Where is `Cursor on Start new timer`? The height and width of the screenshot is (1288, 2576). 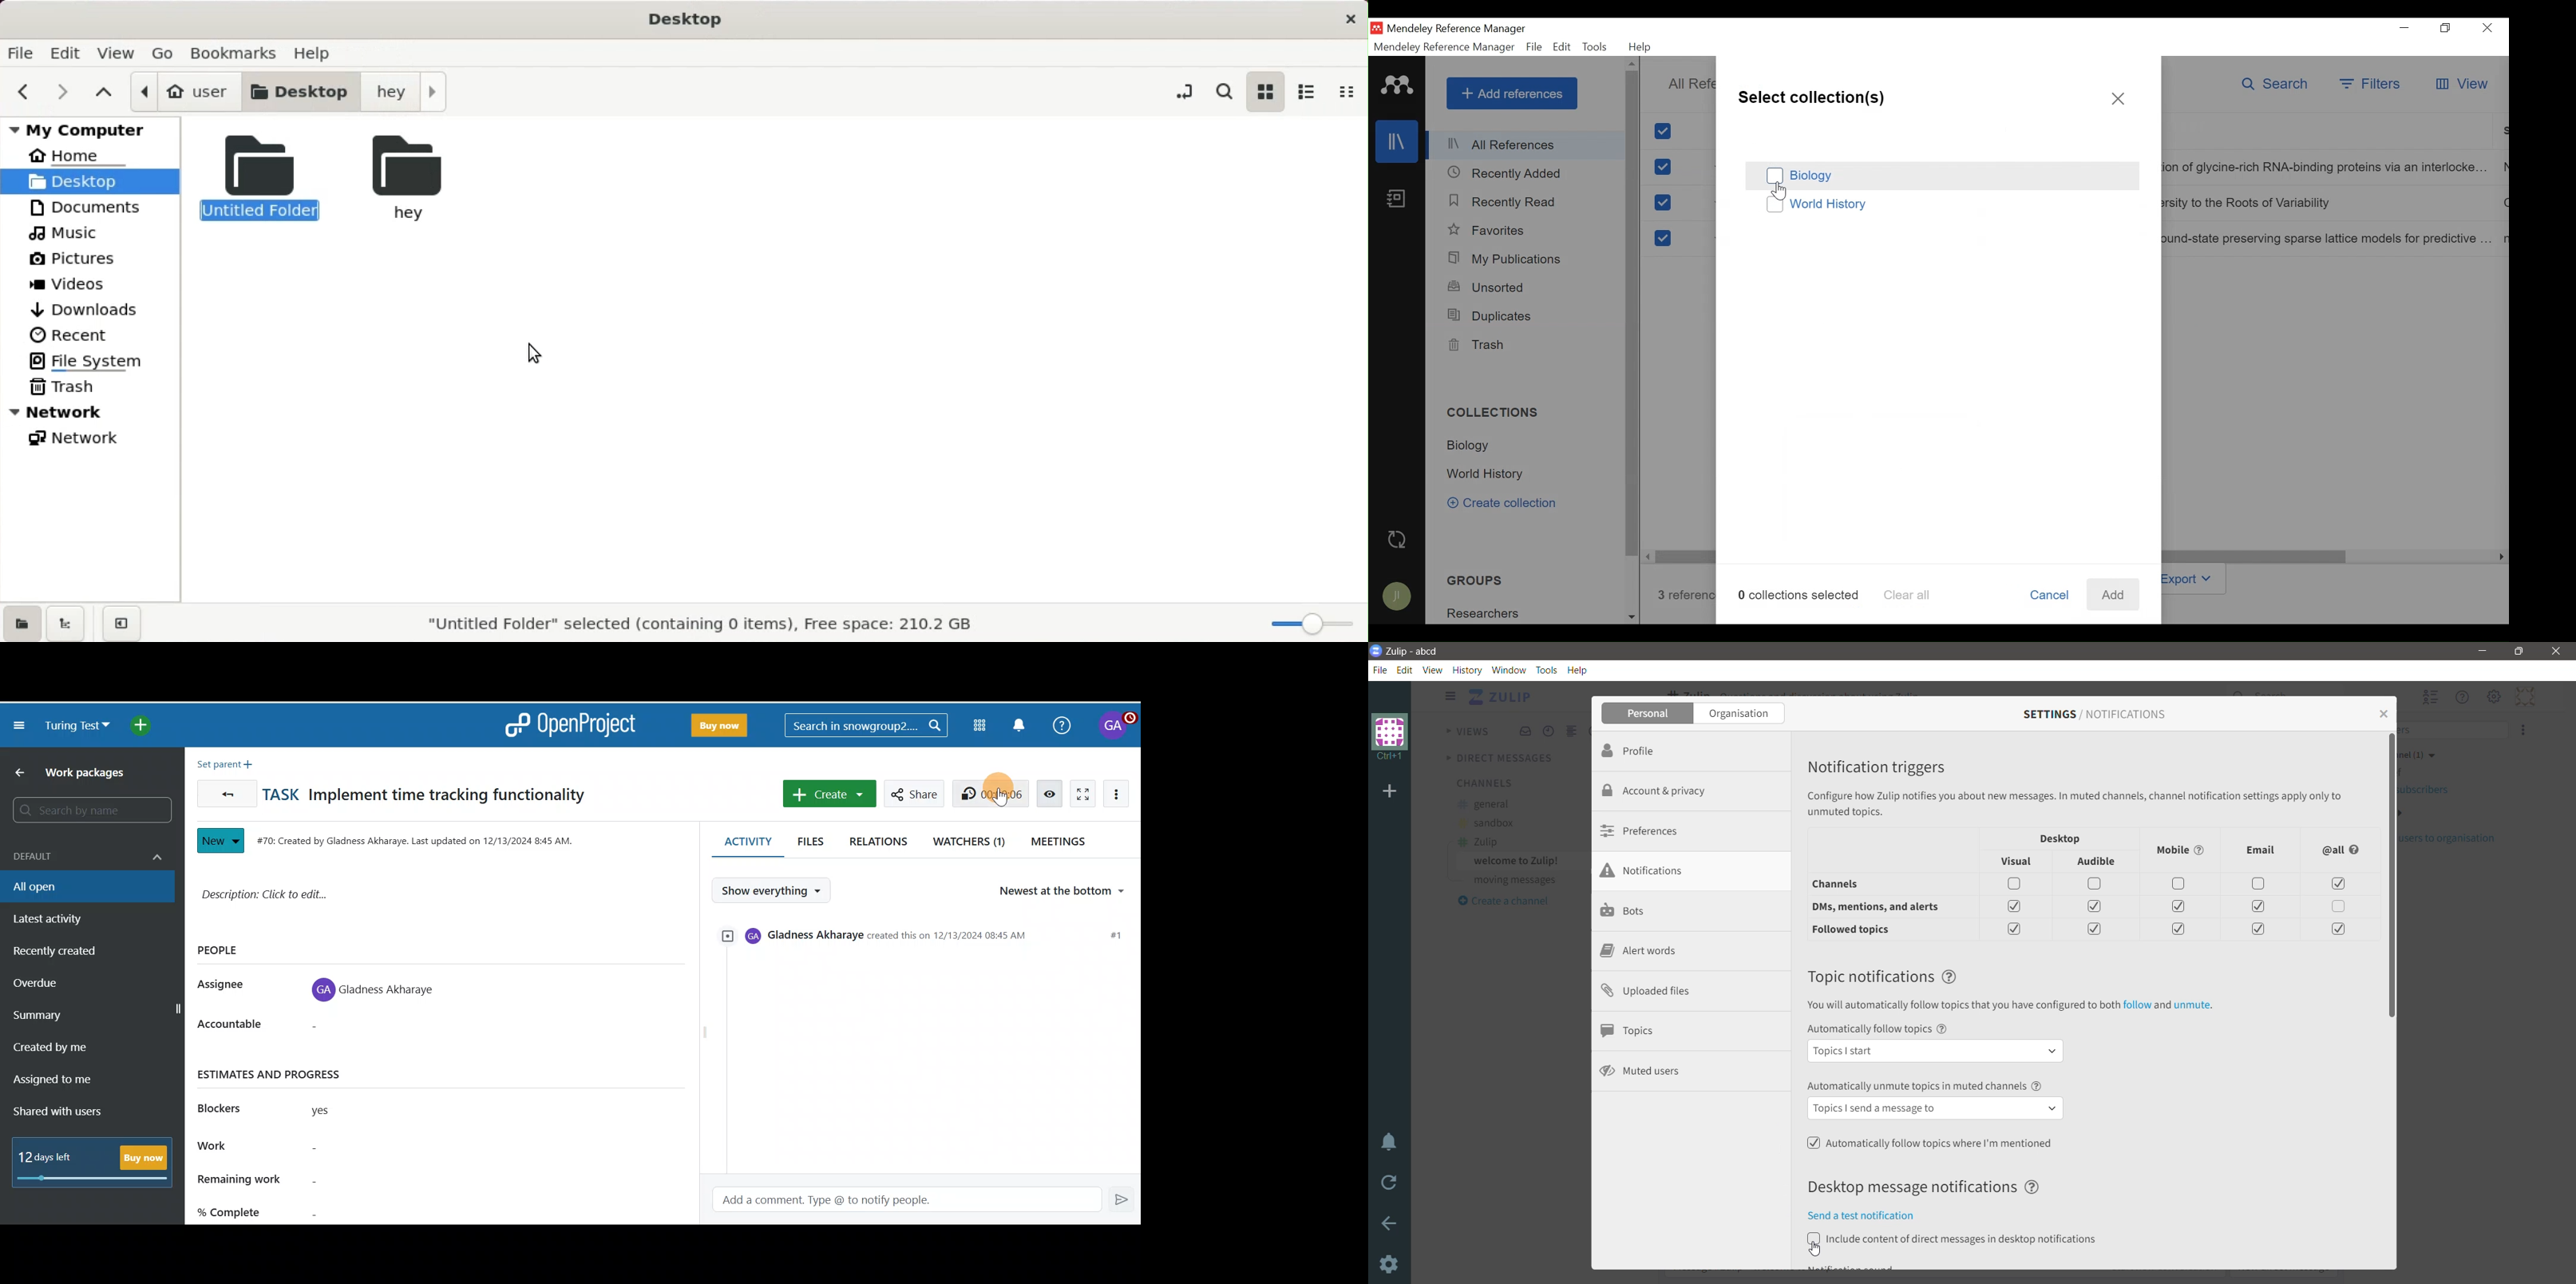
Cursor on Start new timer is located at coordinates (995, 796).